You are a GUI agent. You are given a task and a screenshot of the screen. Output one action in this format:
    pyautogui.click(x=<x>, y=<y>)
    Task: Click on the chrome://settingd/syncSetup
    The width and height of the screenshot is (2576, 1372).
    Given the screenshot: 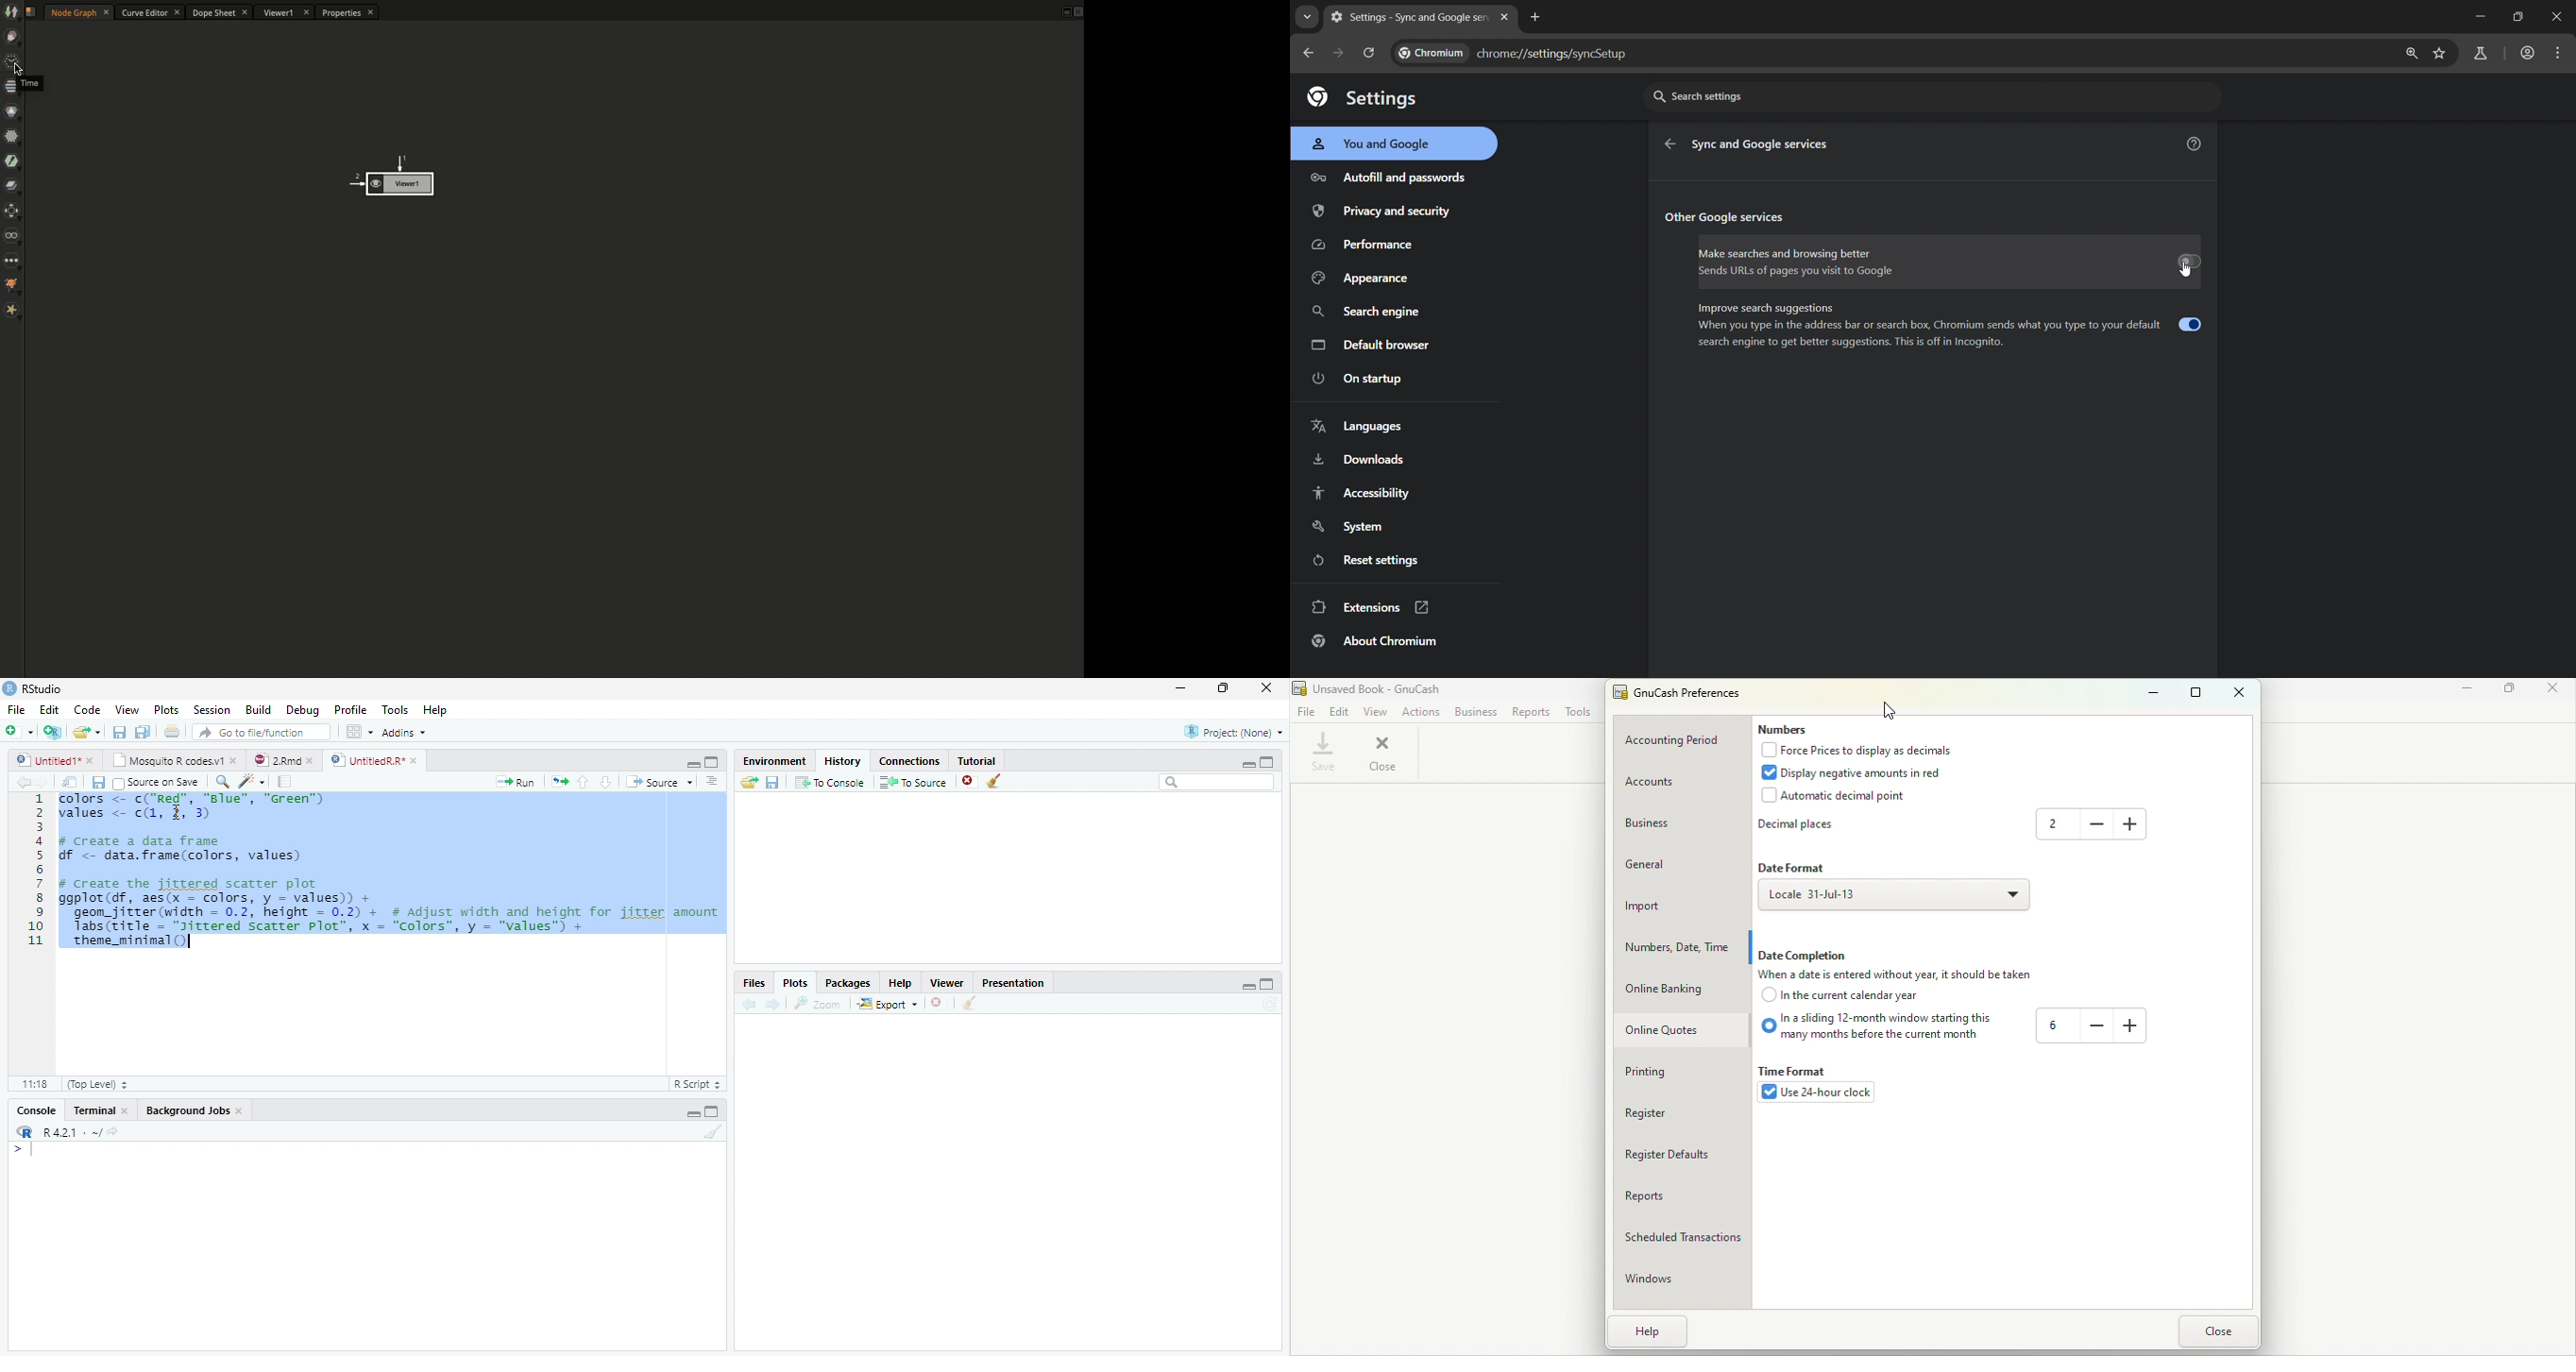 What is the action you would take?
    pyautogui.click(x=1515, y=55)
    